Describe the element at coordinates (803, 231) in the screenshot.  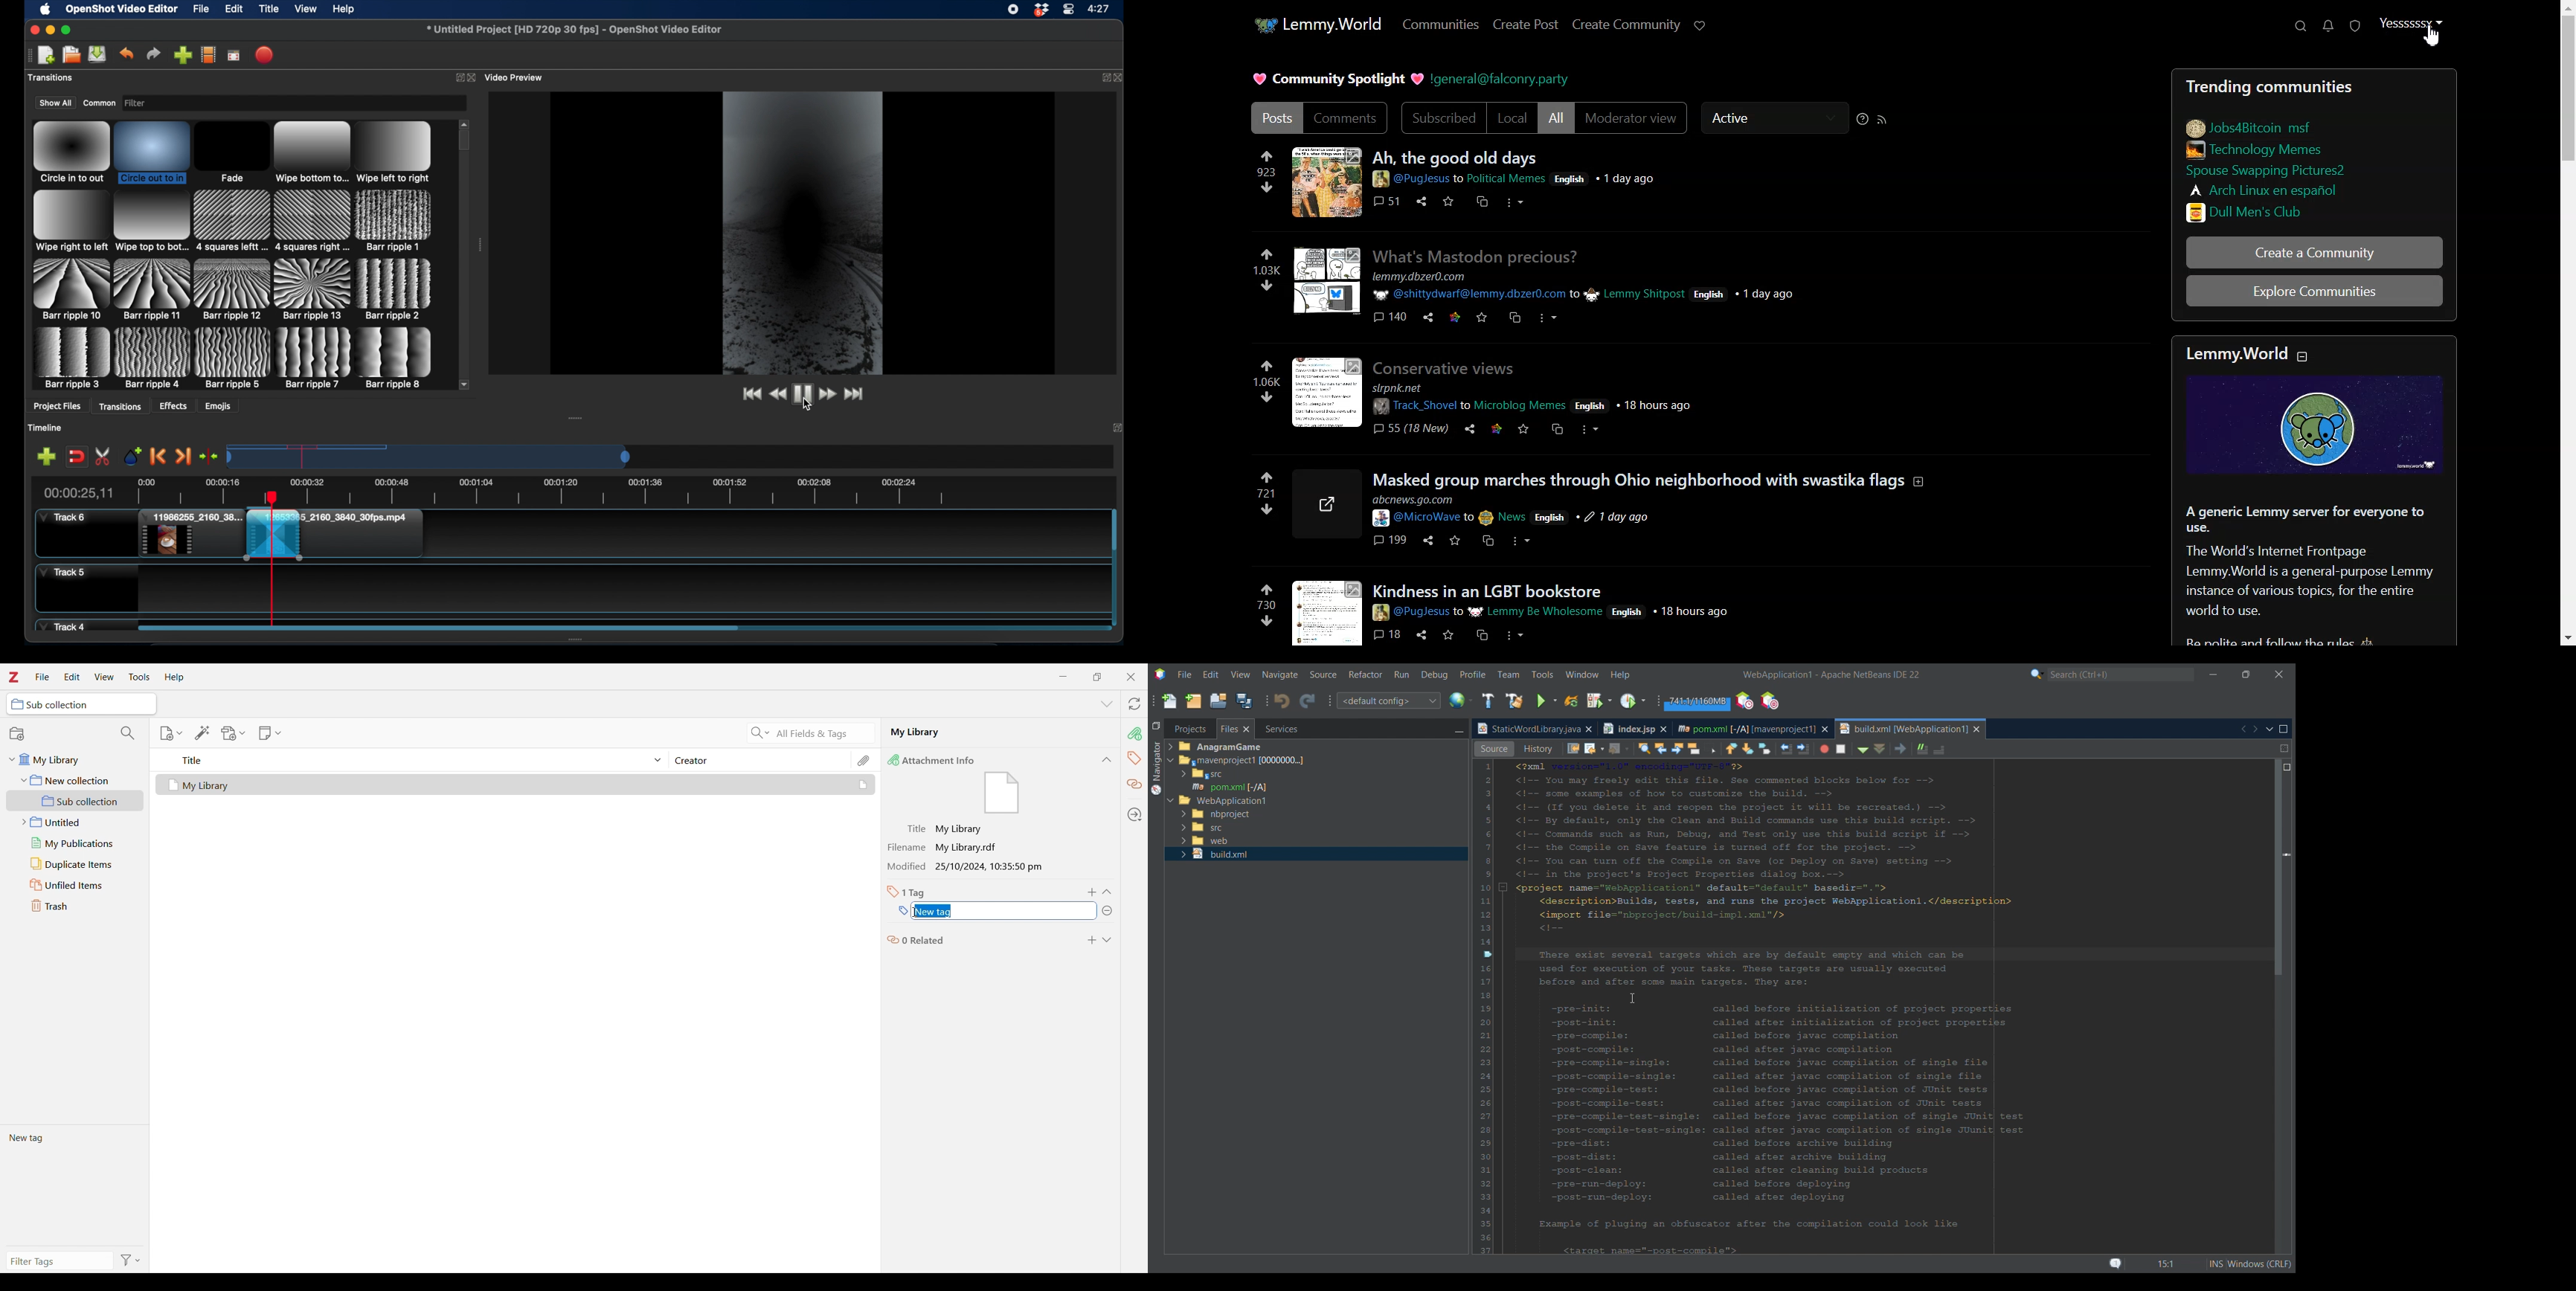
I see `video preview` at that location.